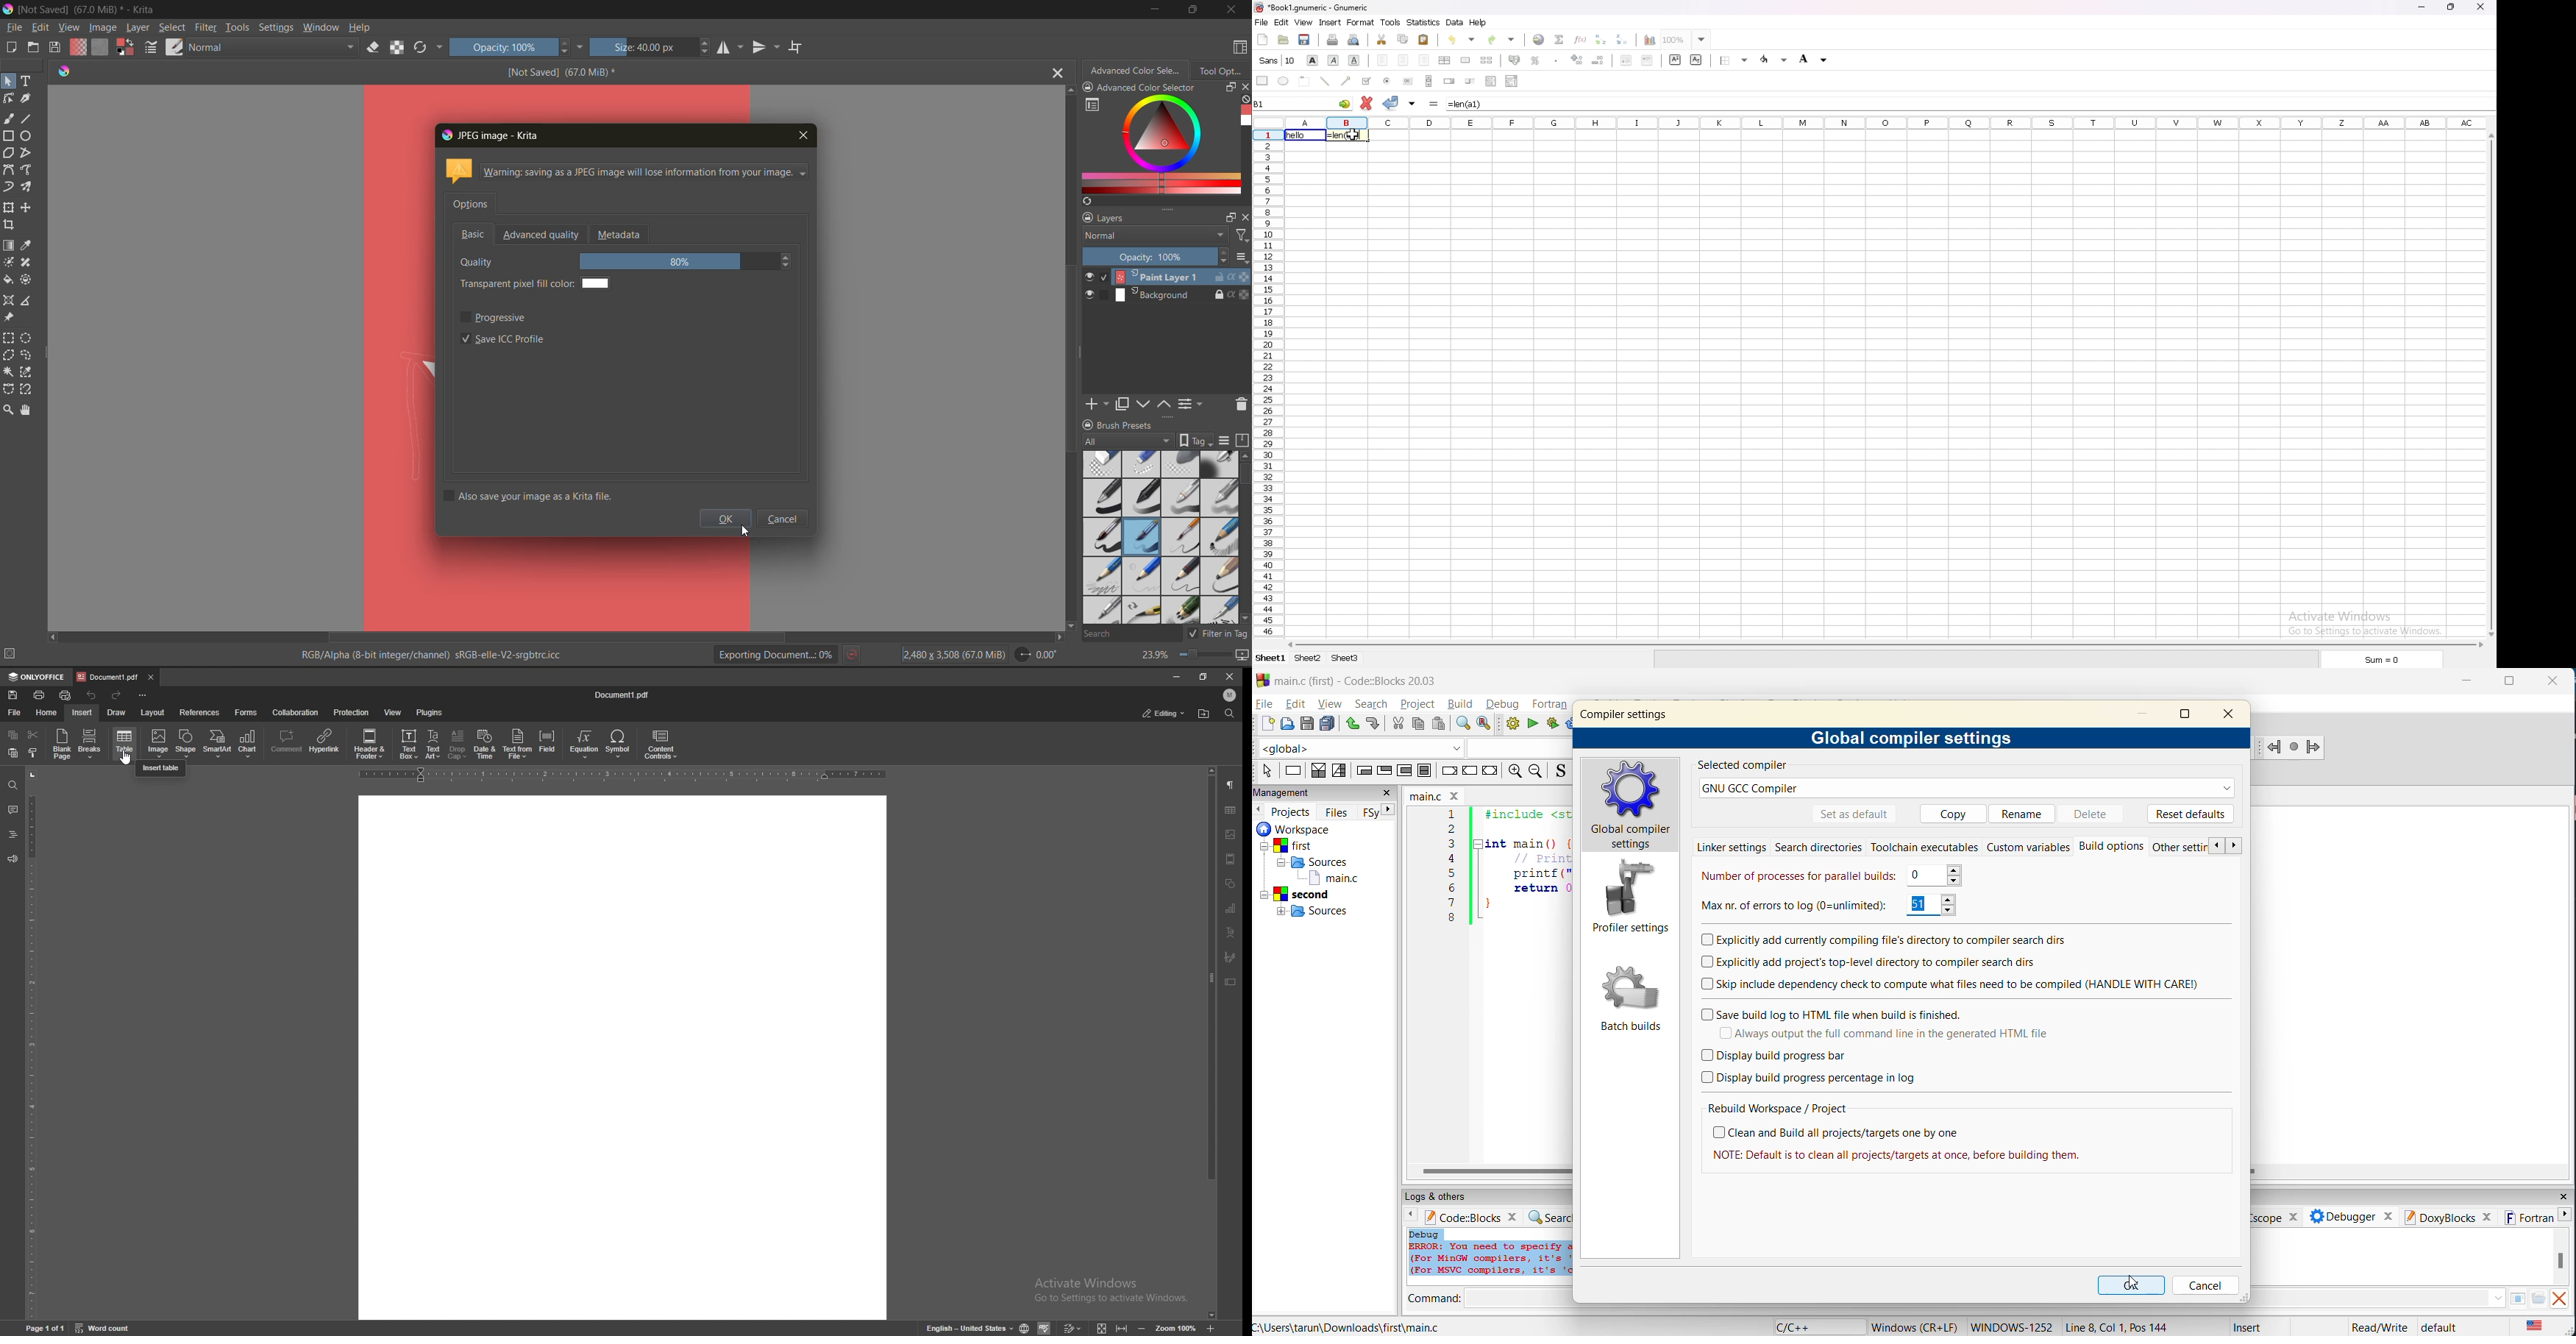 The height and width of the screenshot is (1344, 2576). Describe the element at coordinates (1468, 104) in the screenshot. I see `input` at that location.